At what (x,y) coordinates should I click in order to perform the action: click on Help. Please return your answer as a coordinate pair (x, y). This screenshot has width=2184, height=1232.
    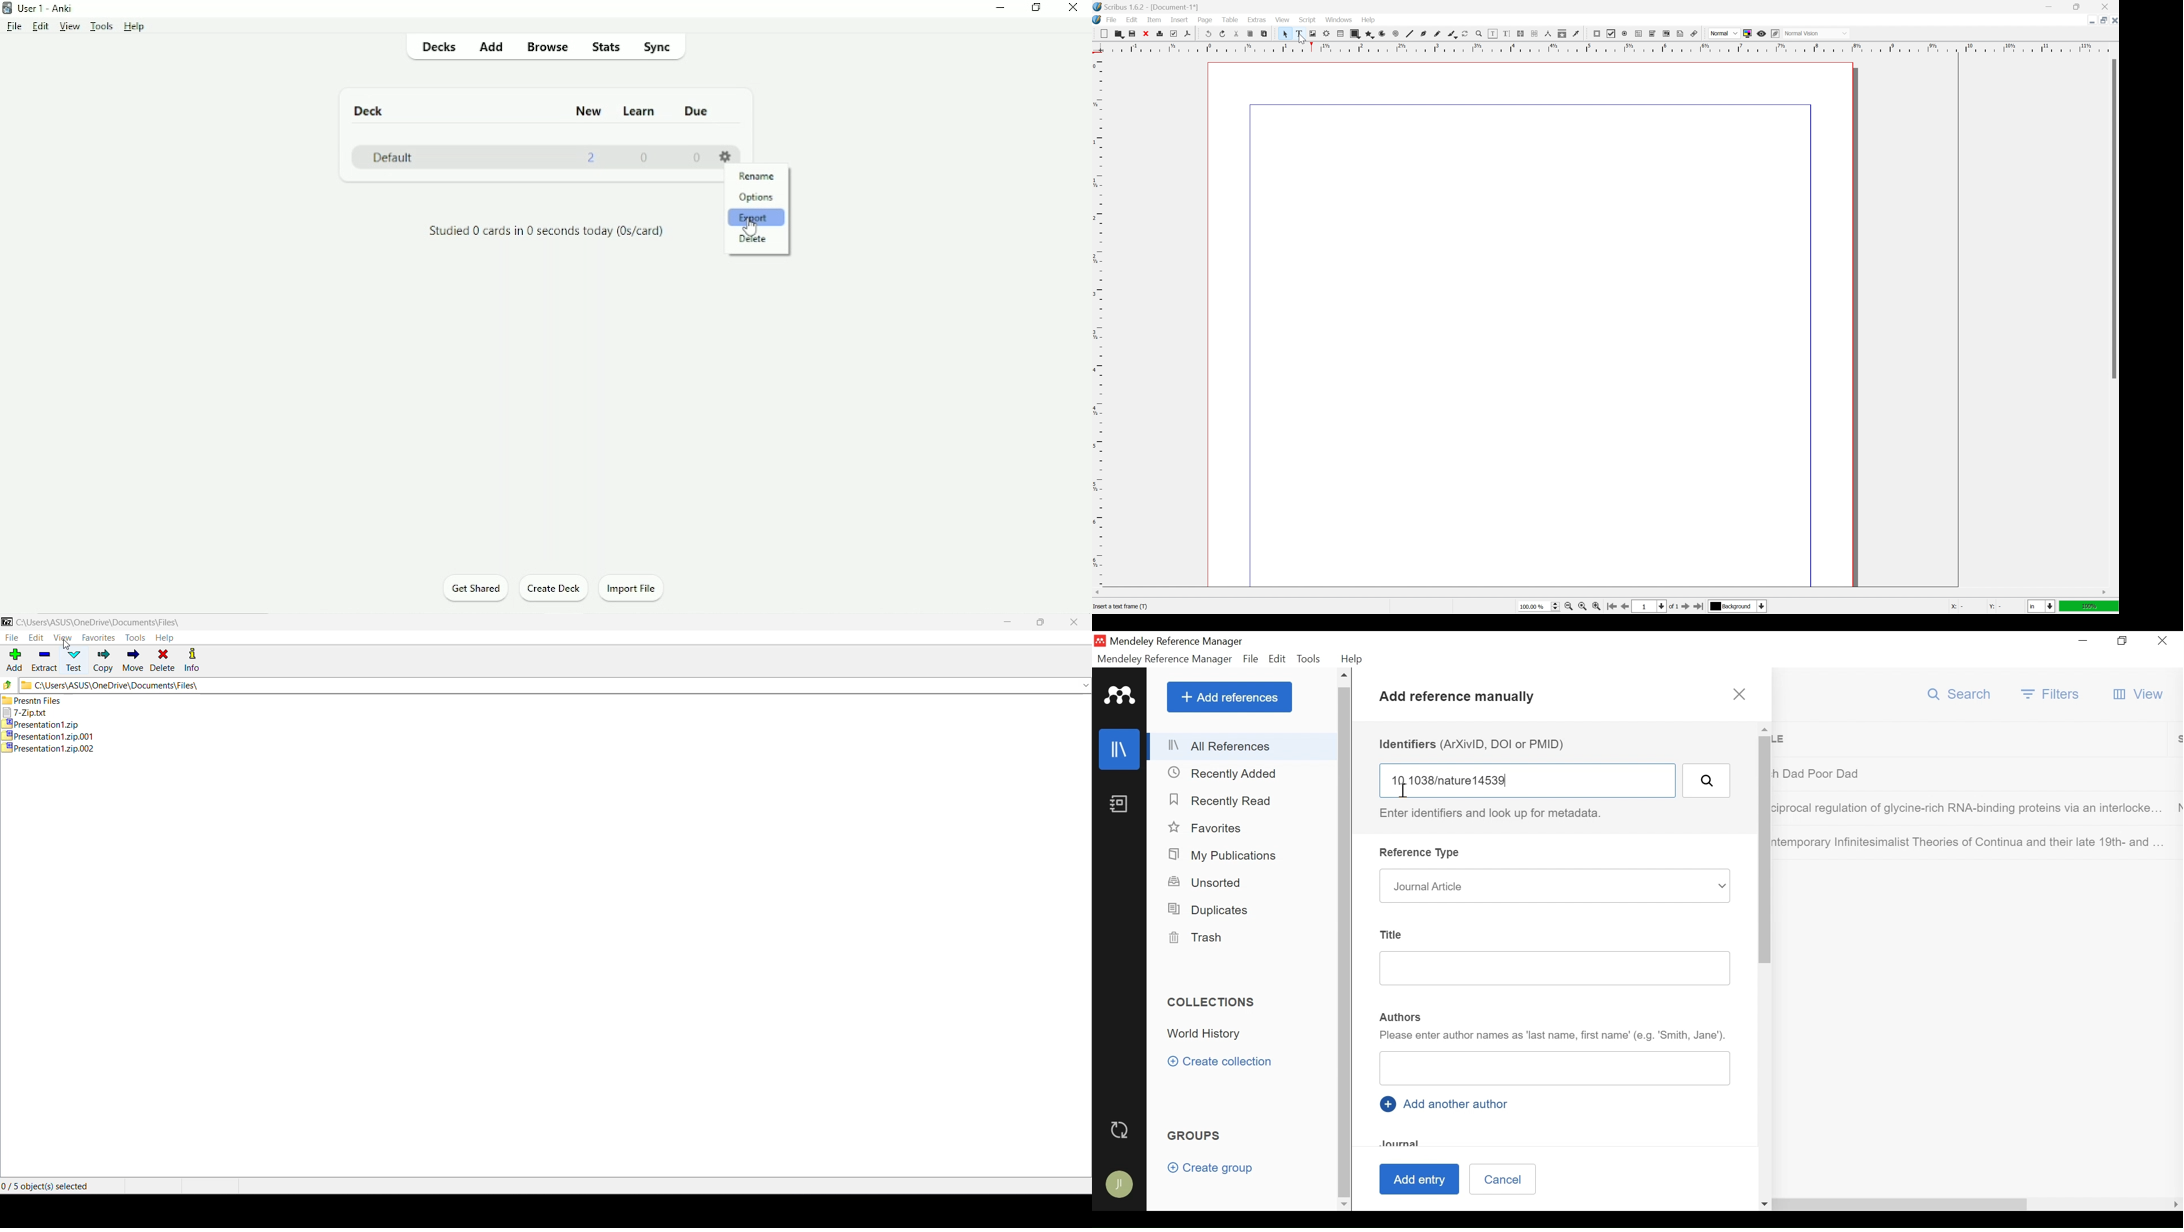
    Looking at the image, I should click on (168, 639).